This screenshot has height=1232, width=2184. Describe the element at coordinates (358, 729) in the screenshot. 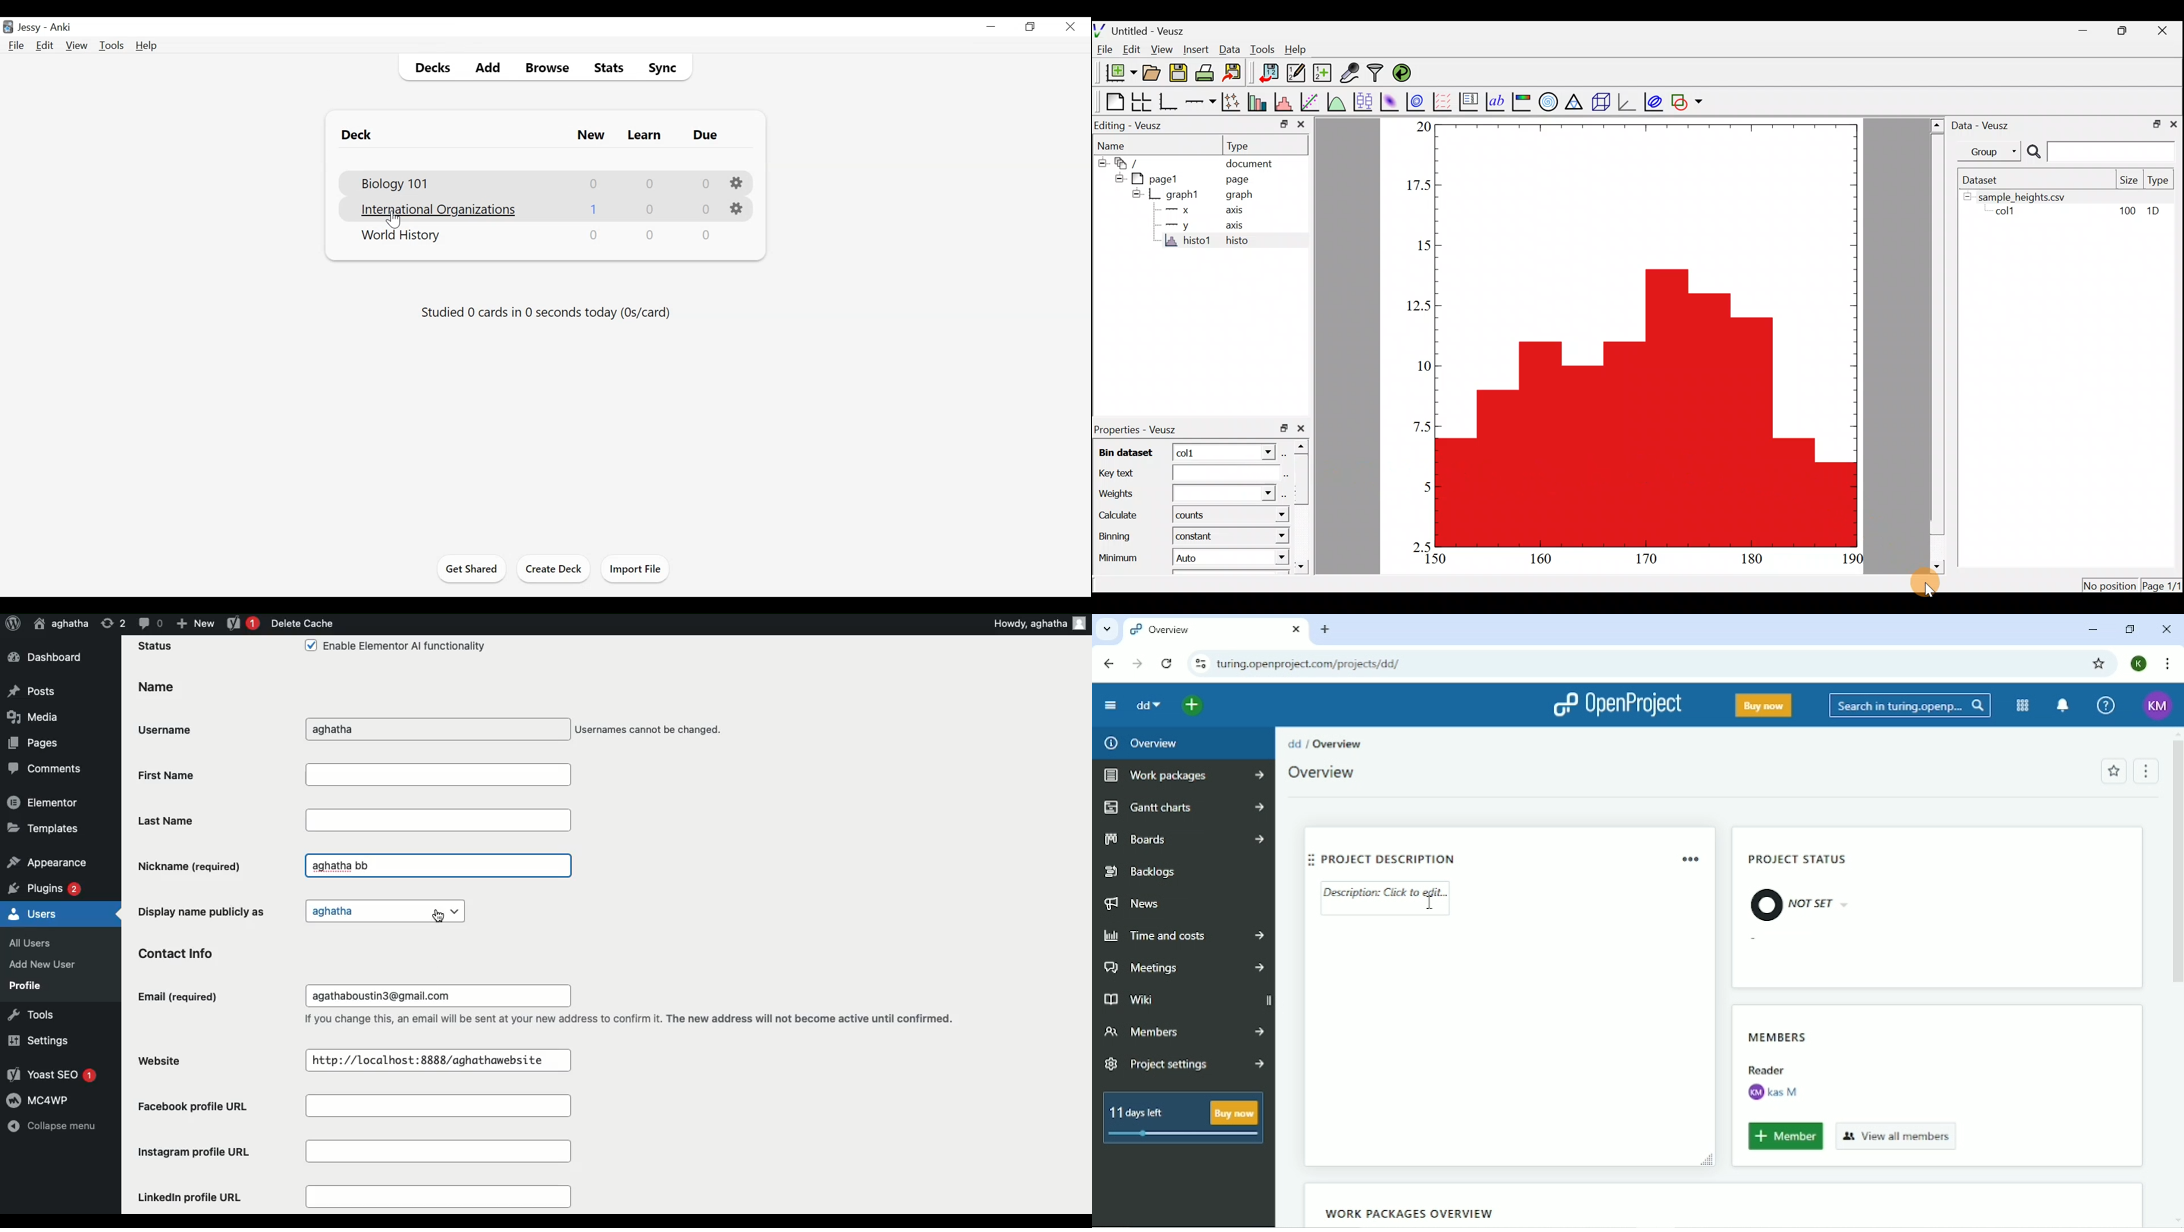

I see `aghatha` at that location.